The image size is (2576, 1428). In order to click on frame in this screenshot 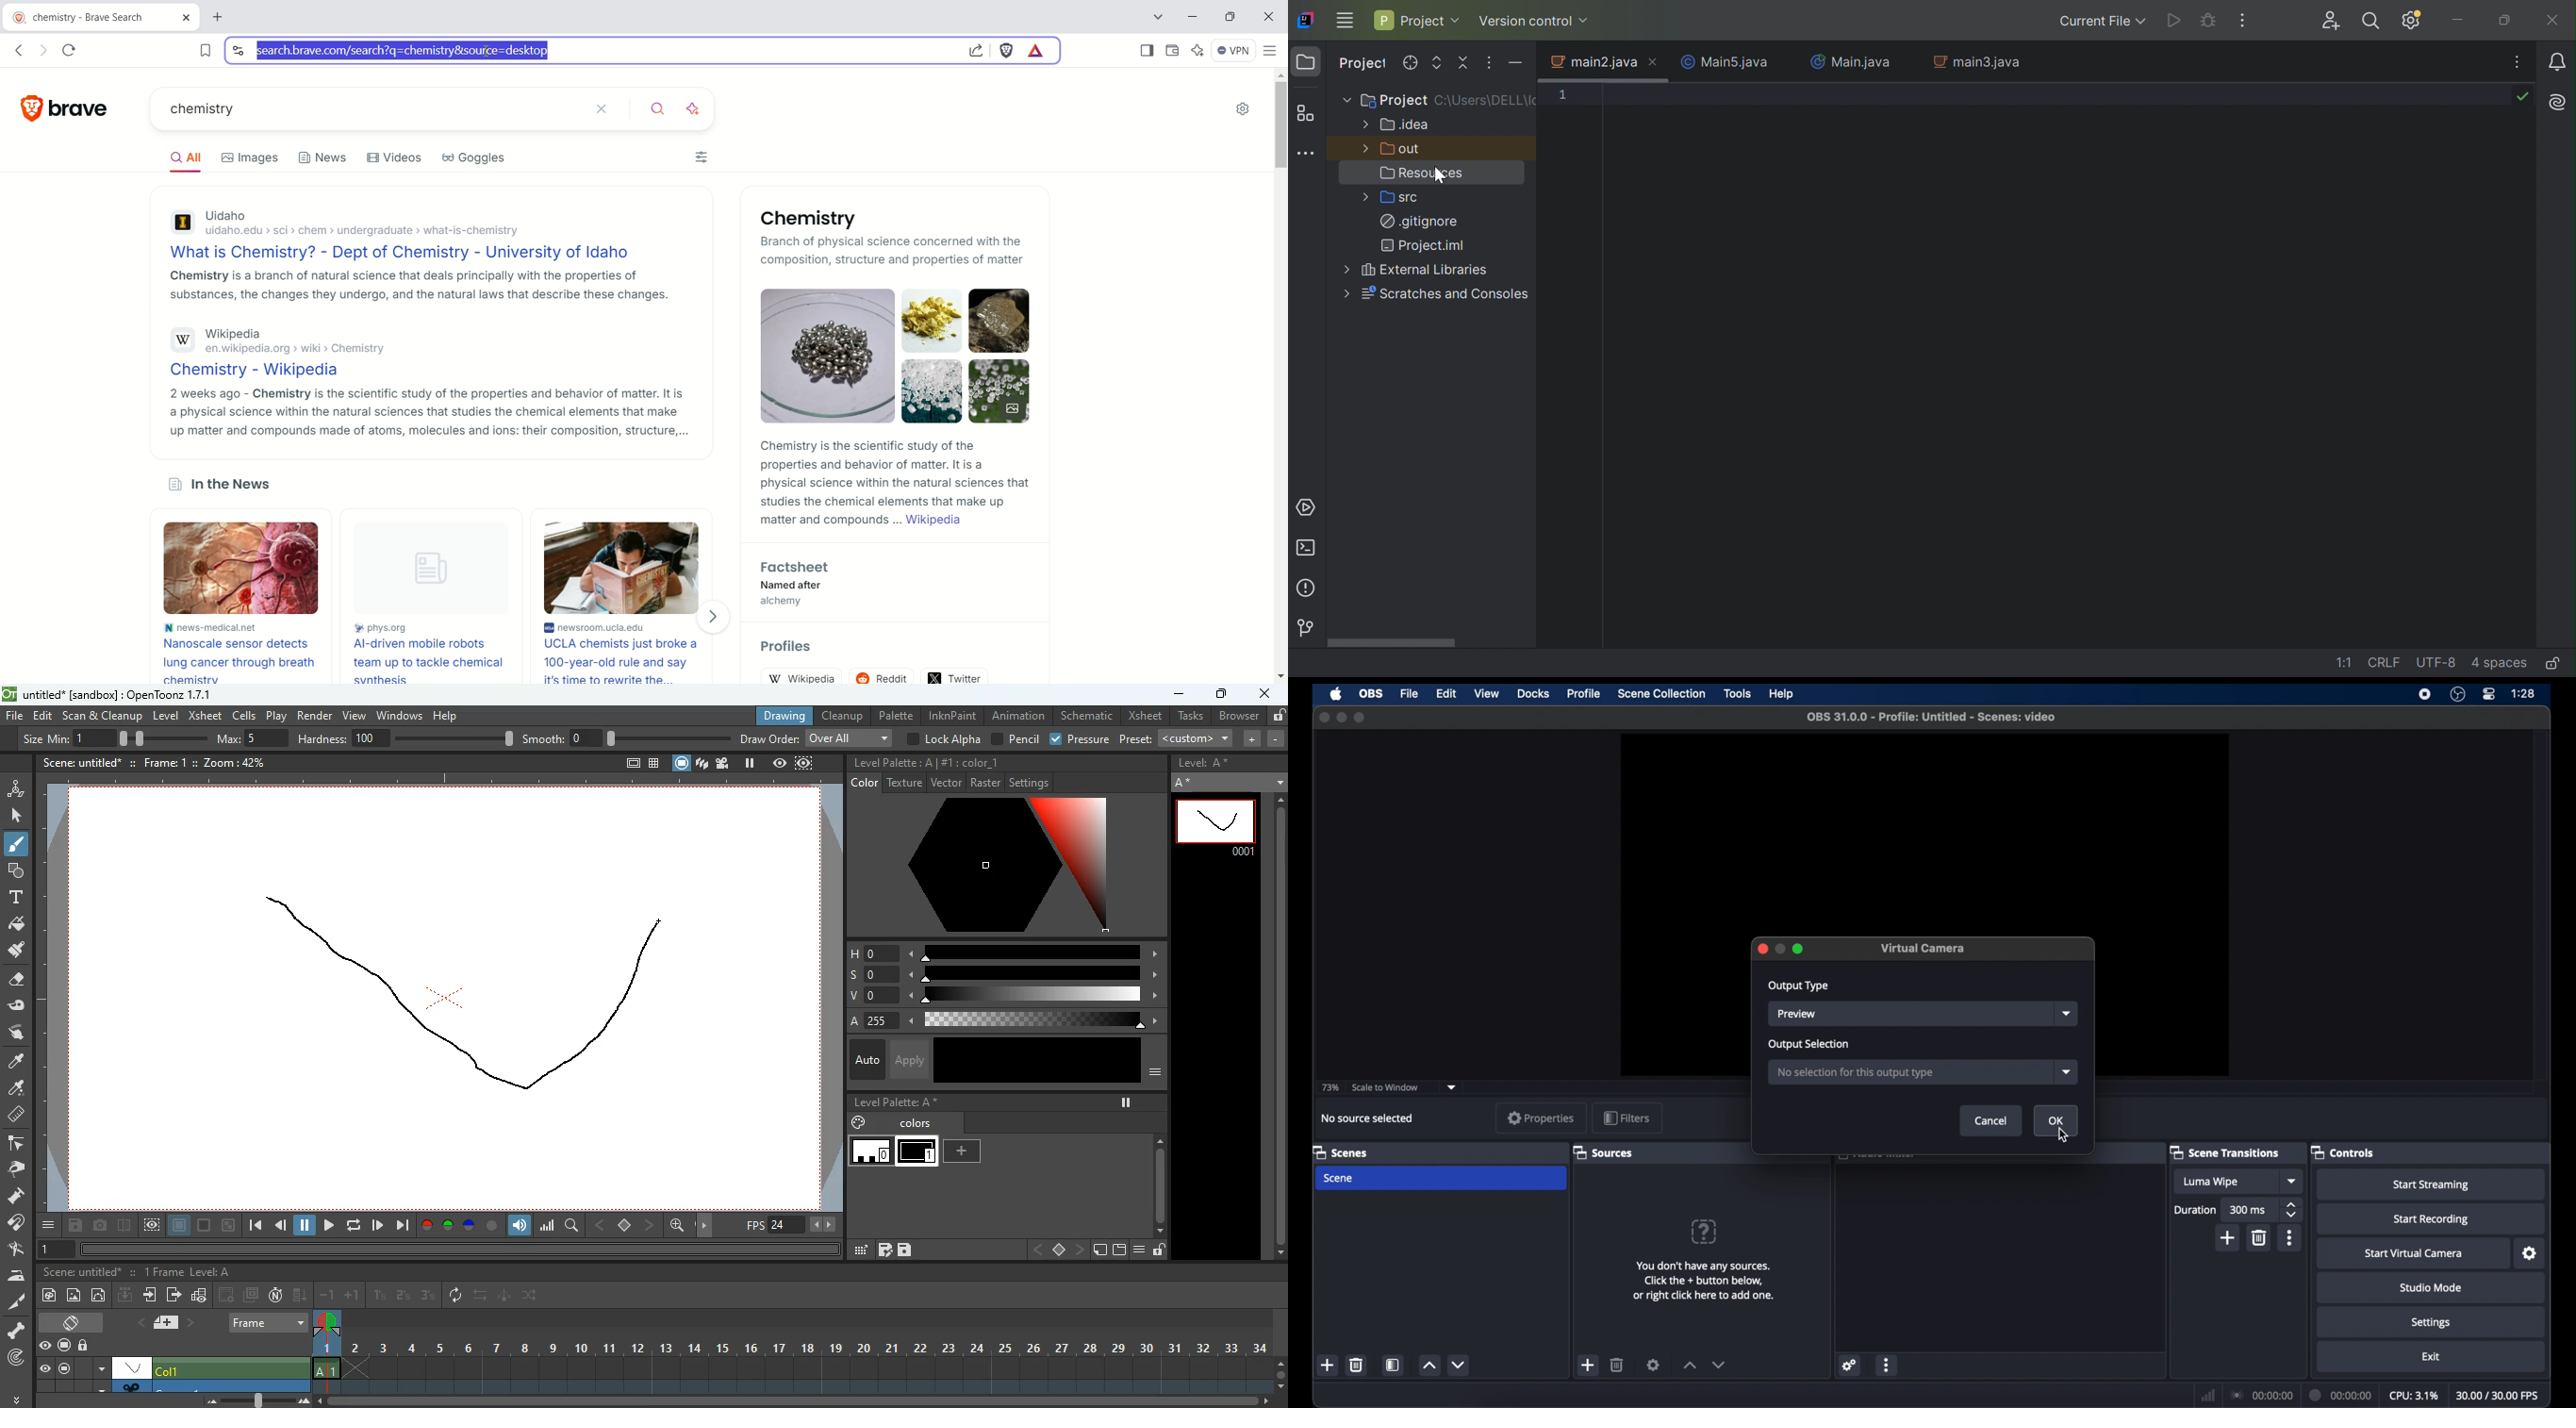, I will do `click(805, 763)`.